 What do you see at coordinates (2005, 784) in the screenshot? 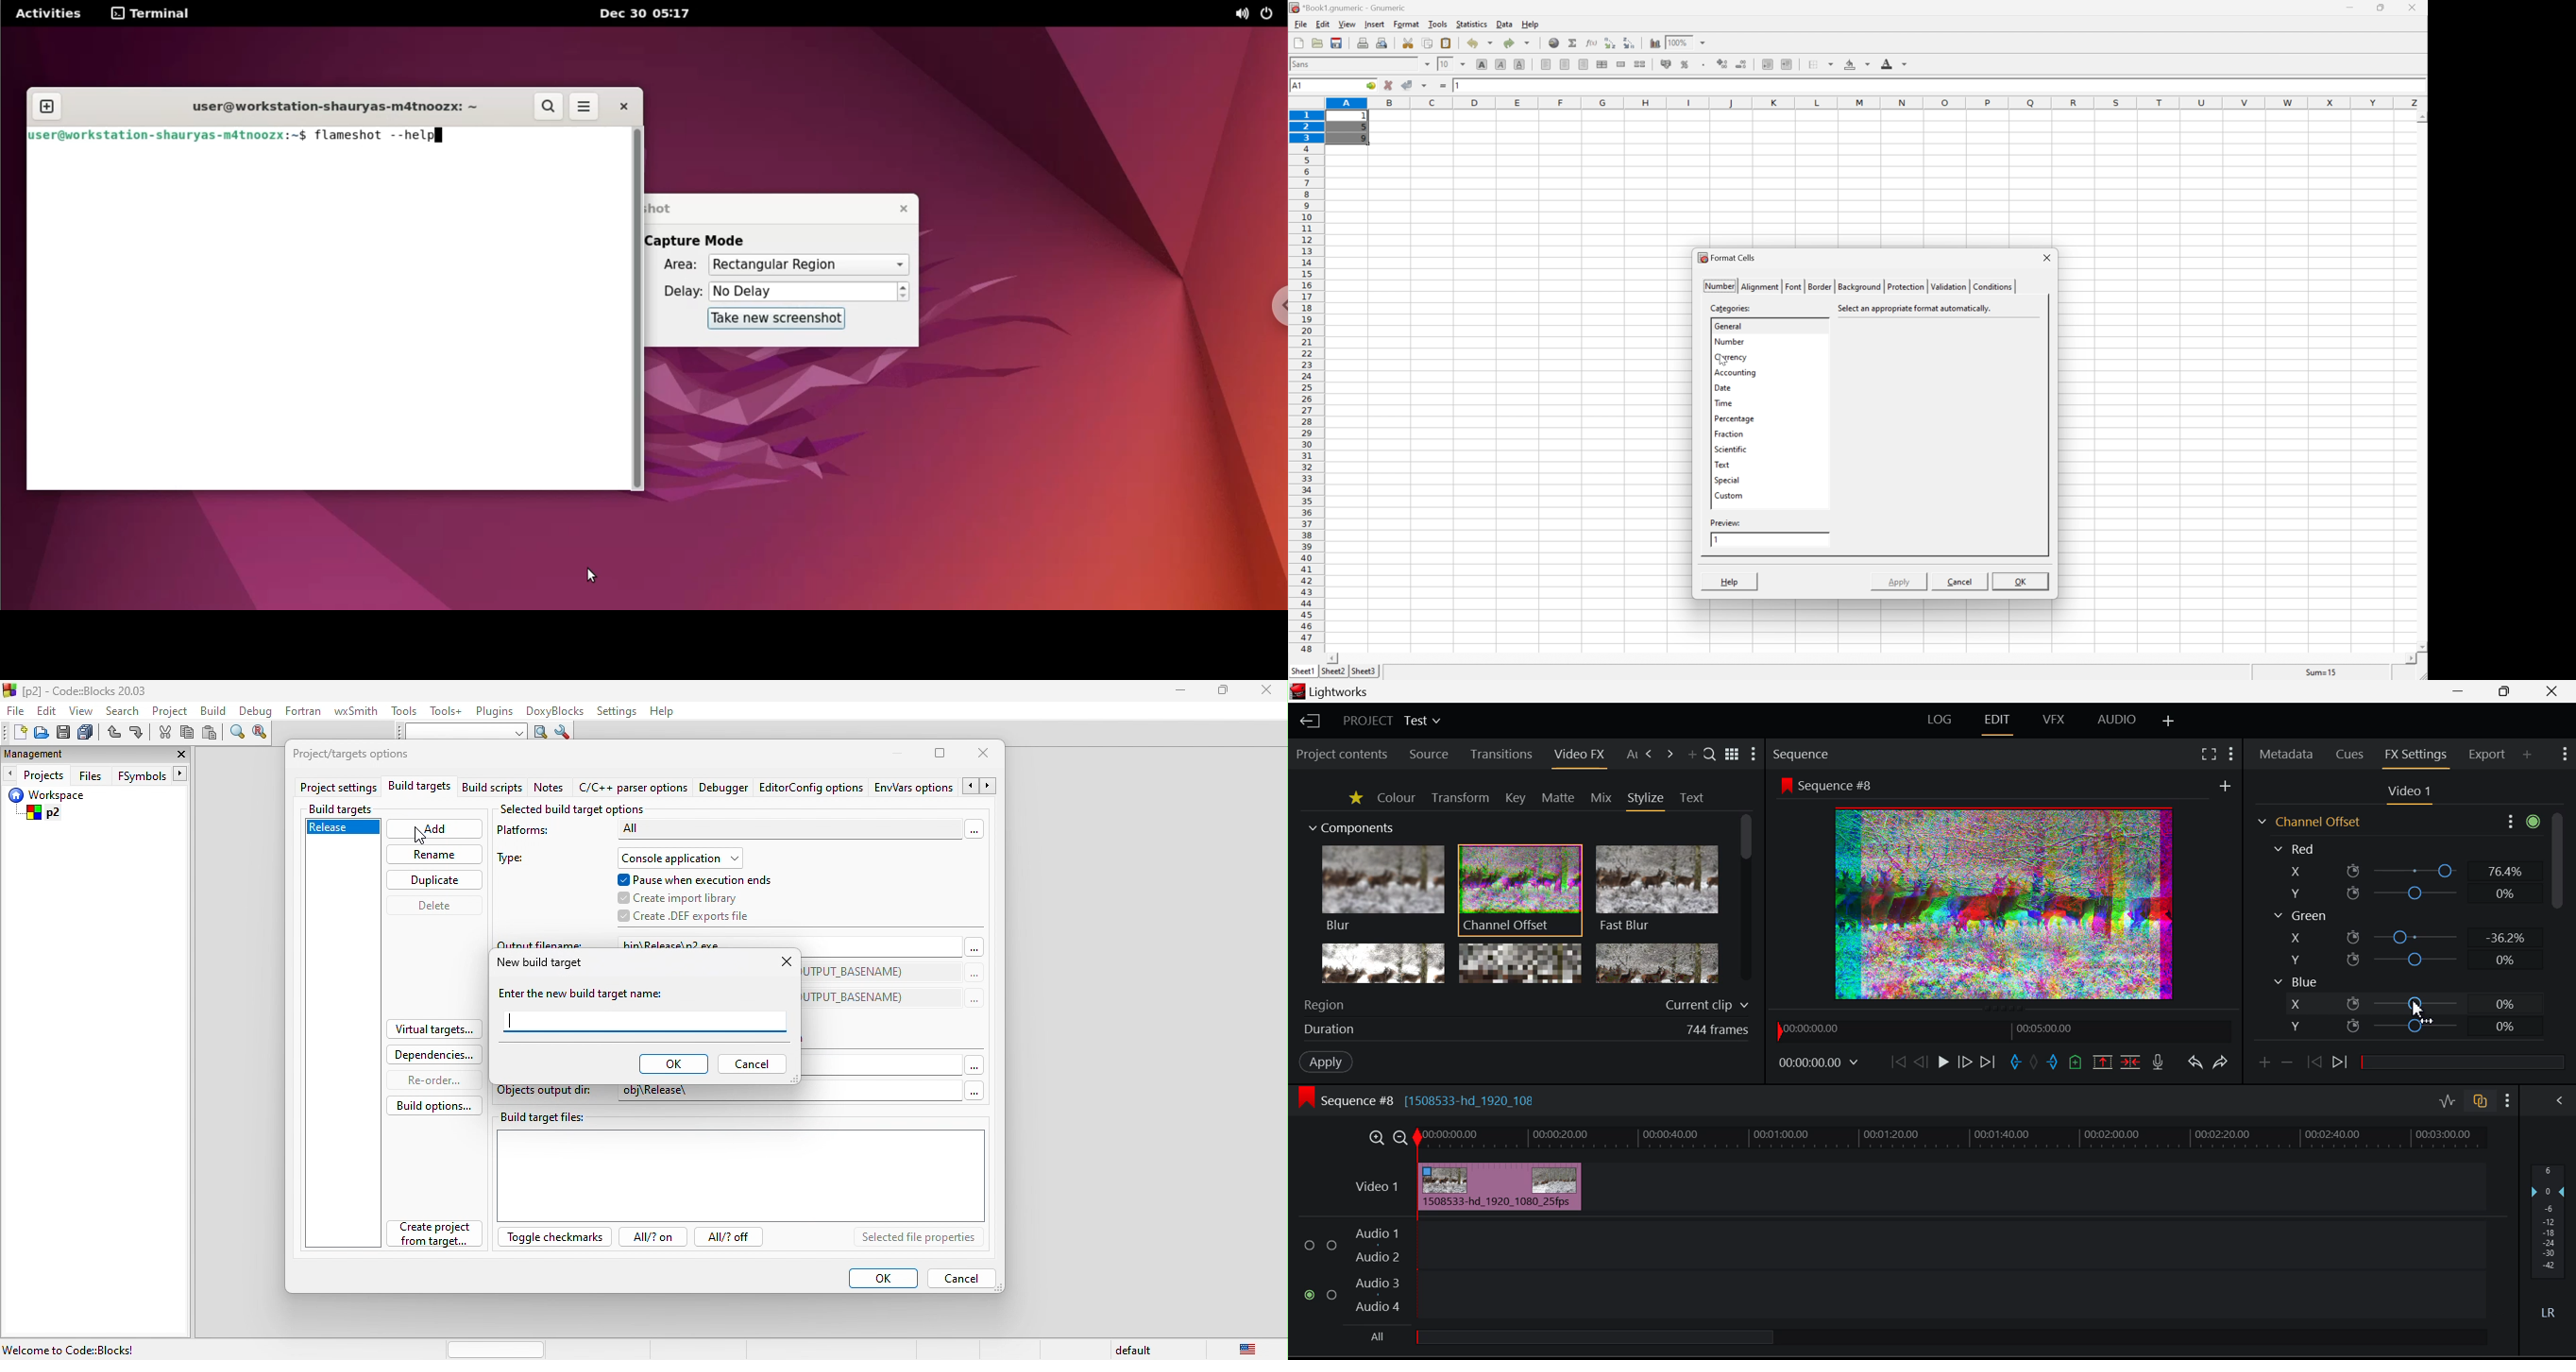
I see `Sequence Preview Screen Section` at bounding box center [2005, 784].